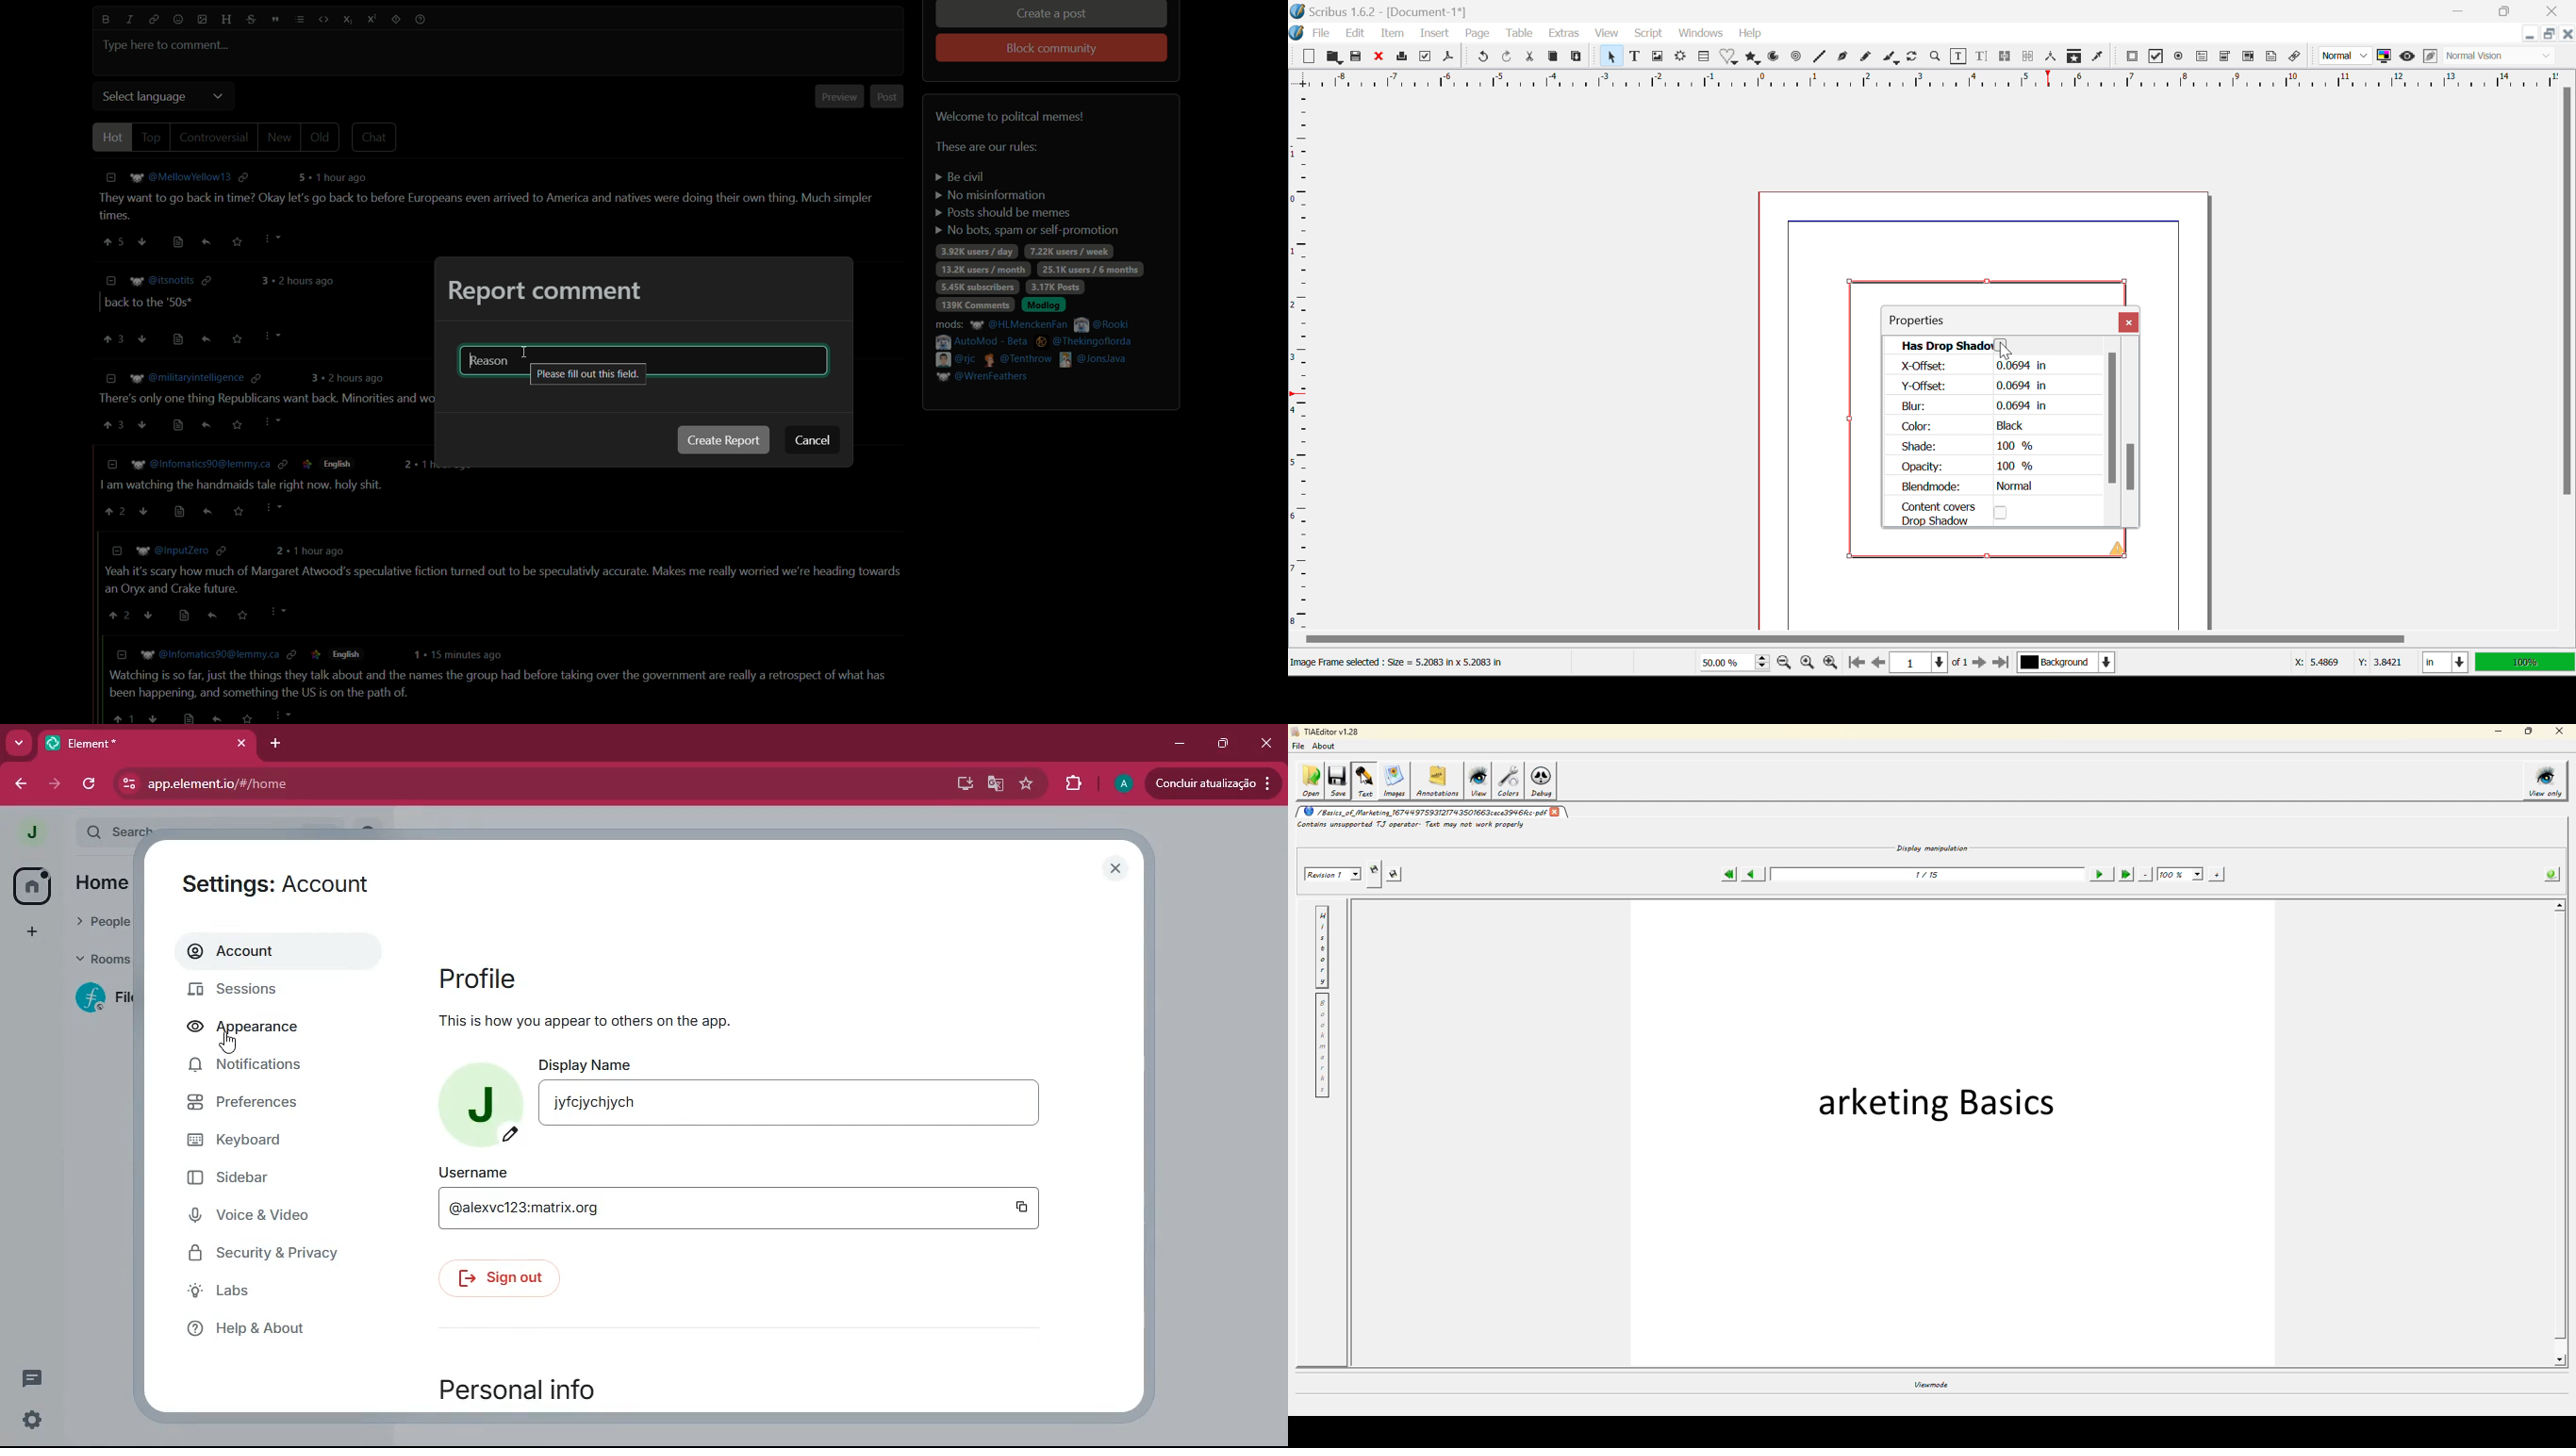 This screenshot has height=1456, width=2576. I want to click on cursor, so click(526, 353).